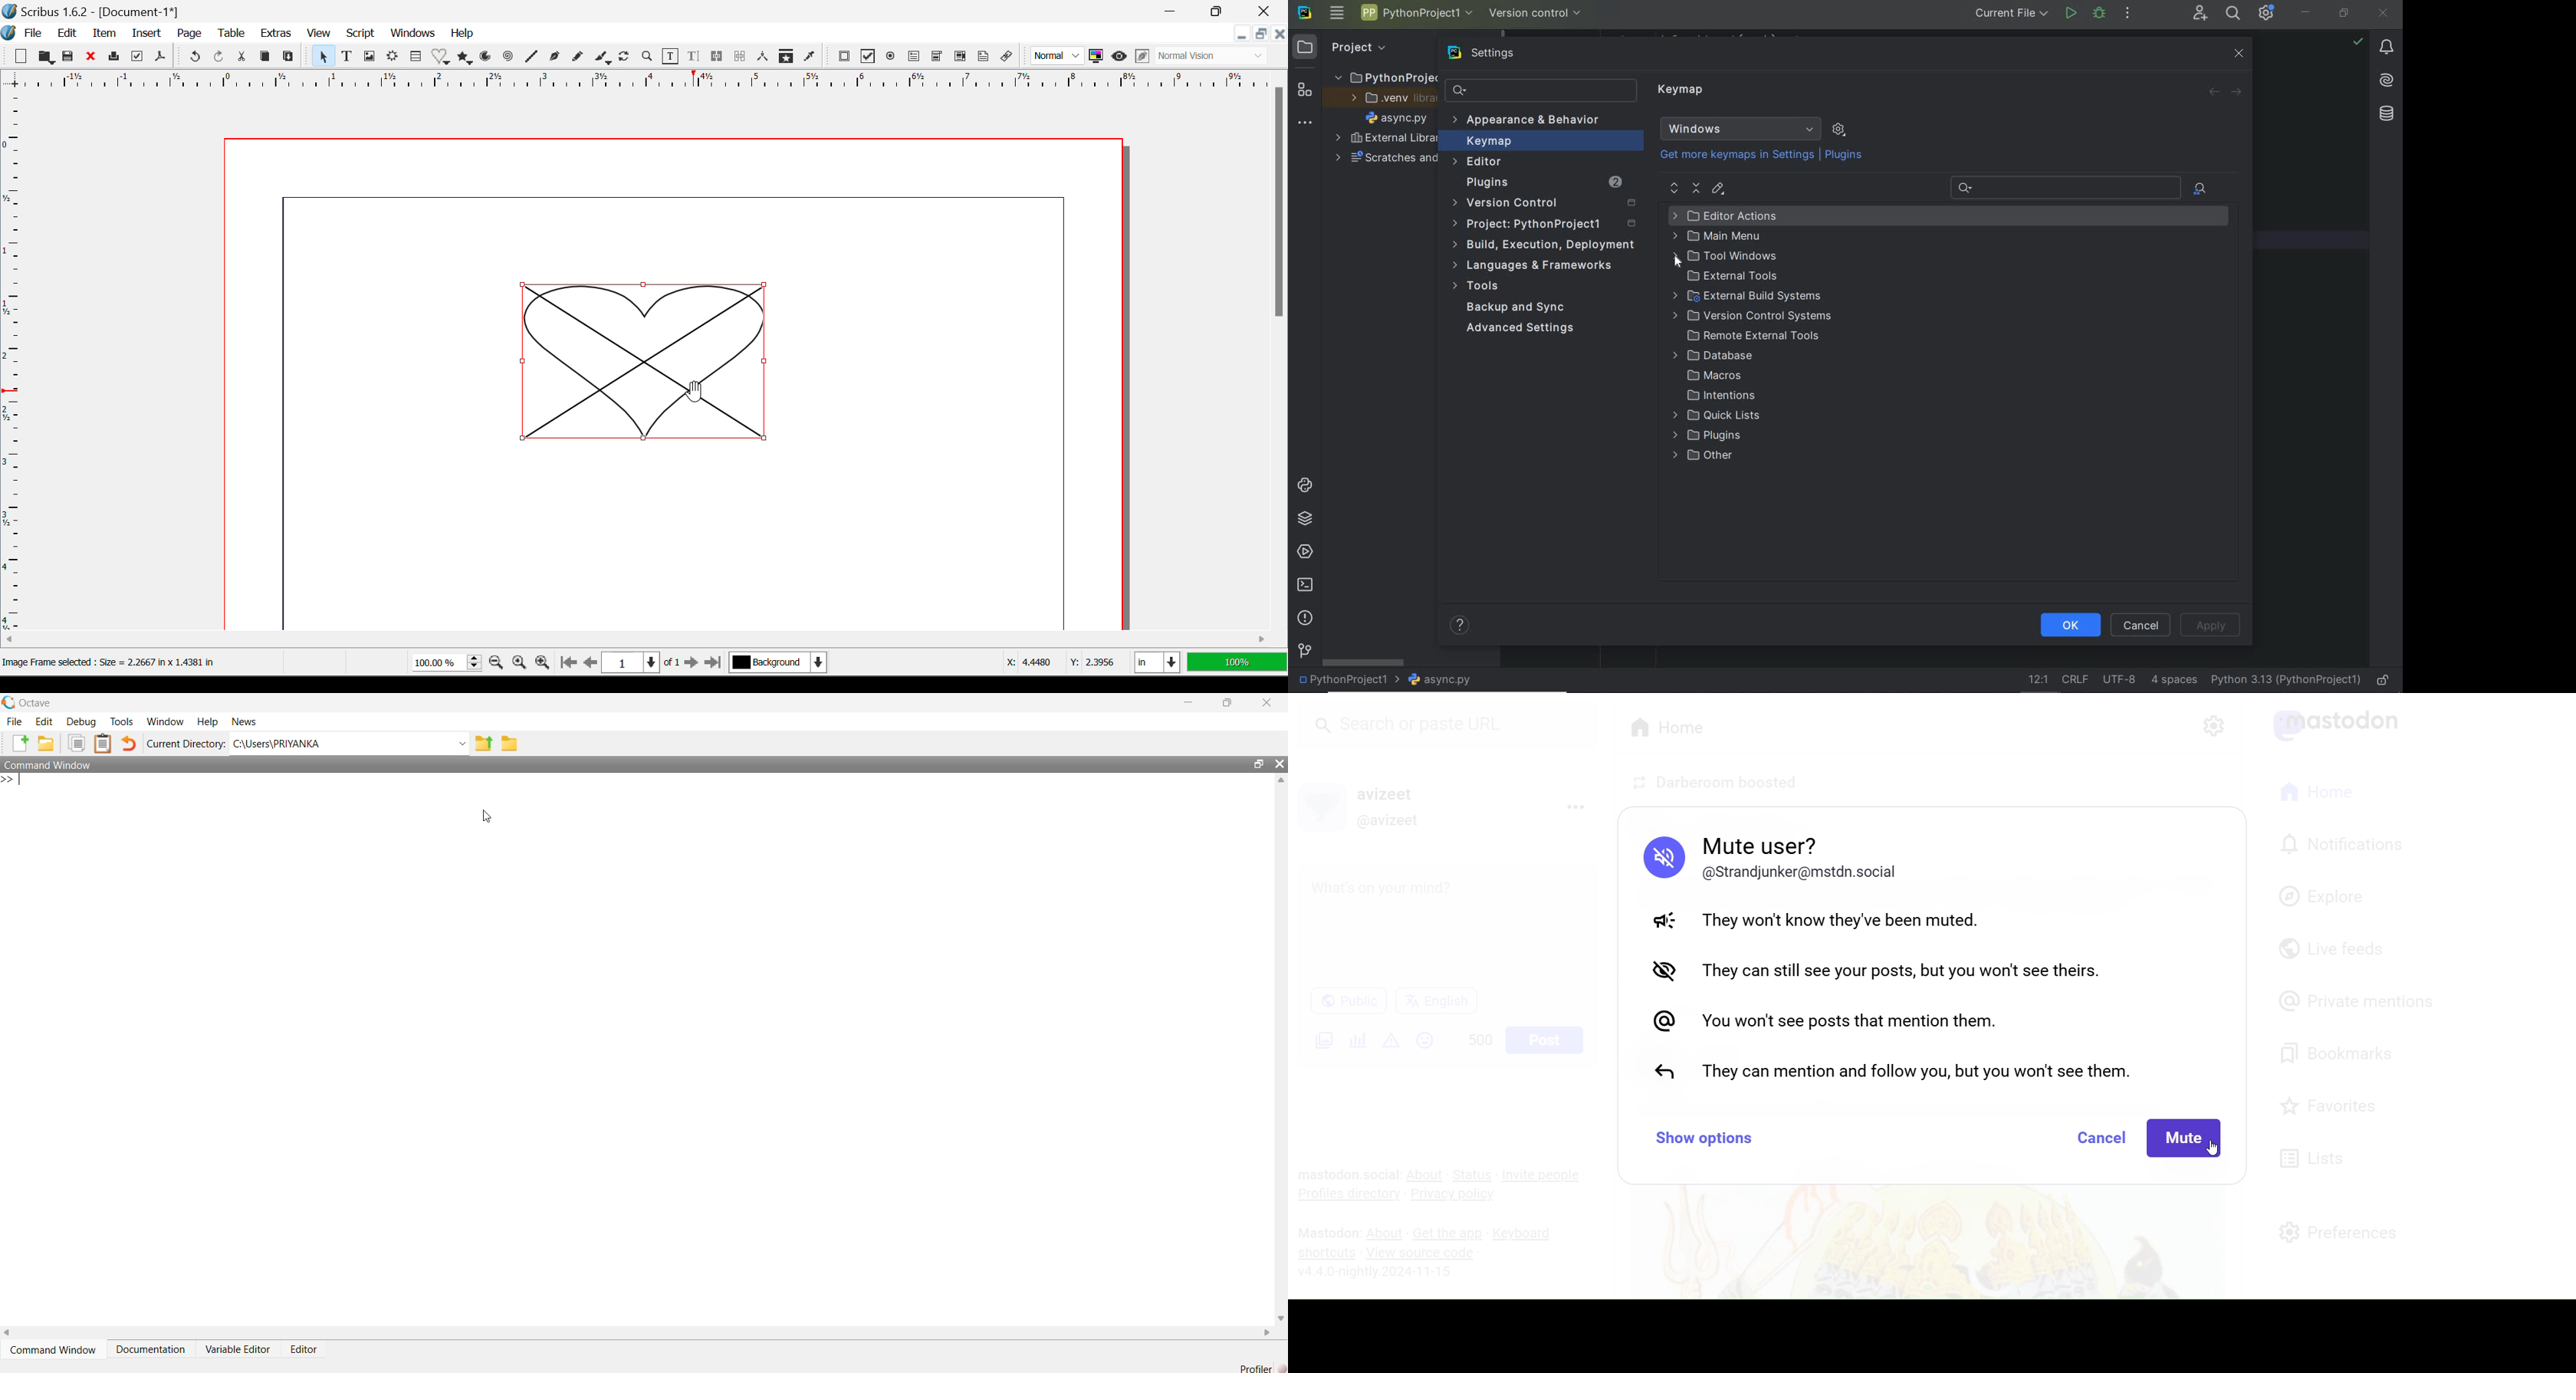  I want to click on Open, so click(47, 57).